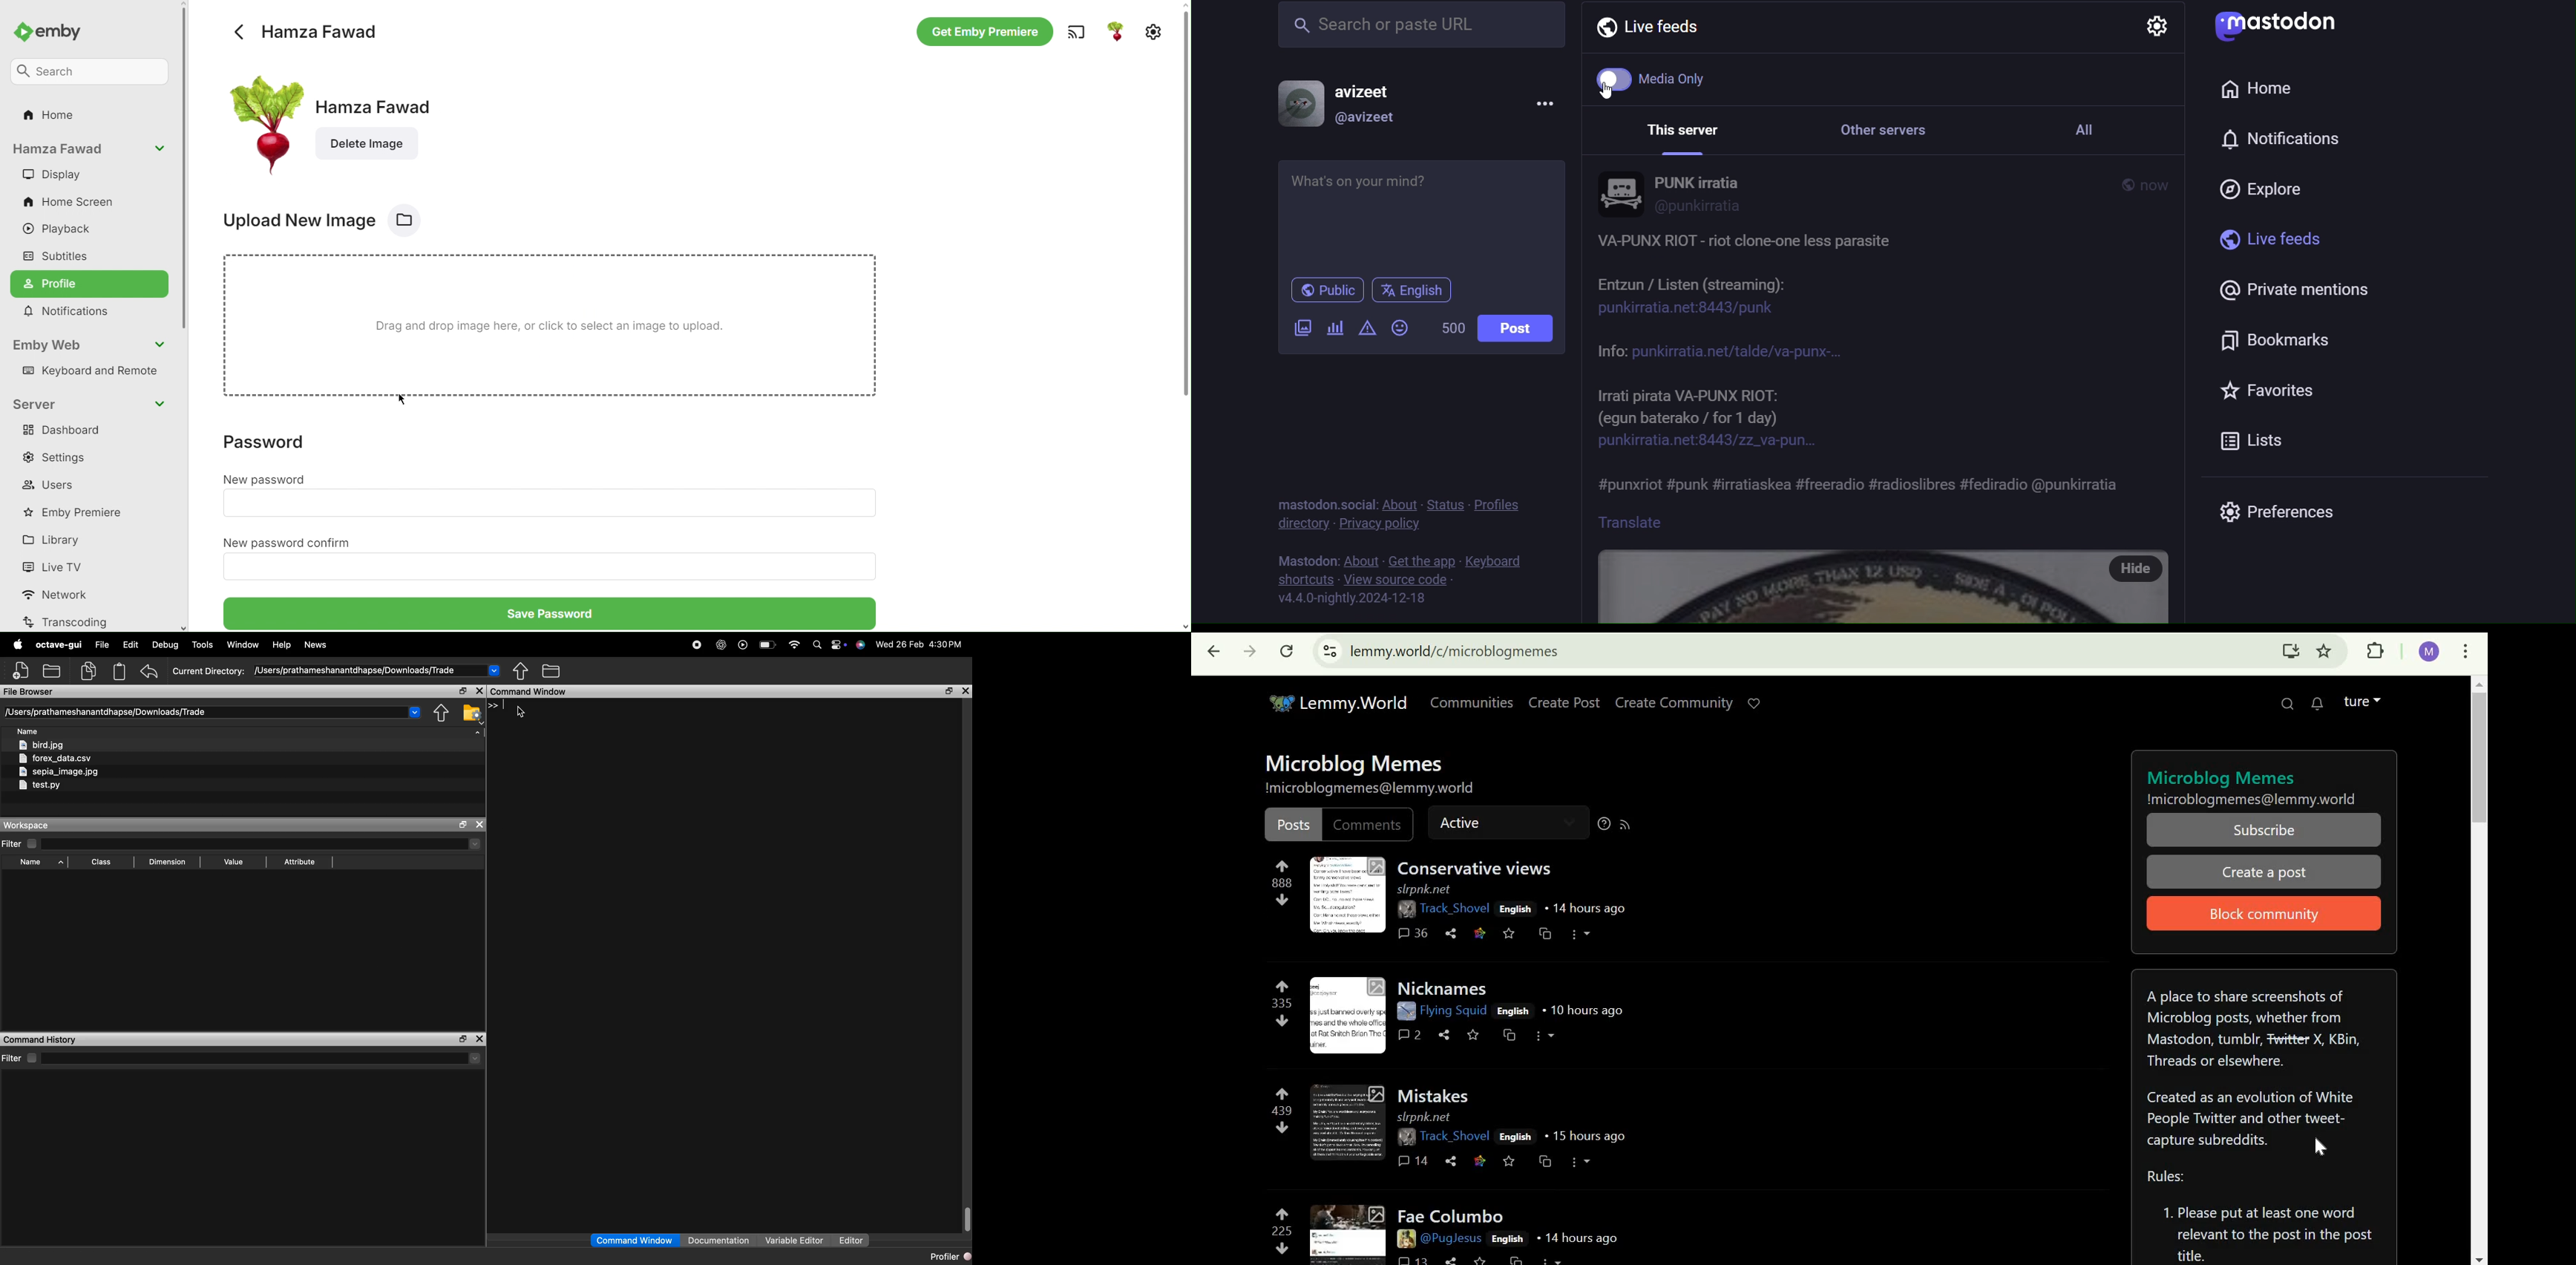  I want to click on Playback, so click(64, 230).